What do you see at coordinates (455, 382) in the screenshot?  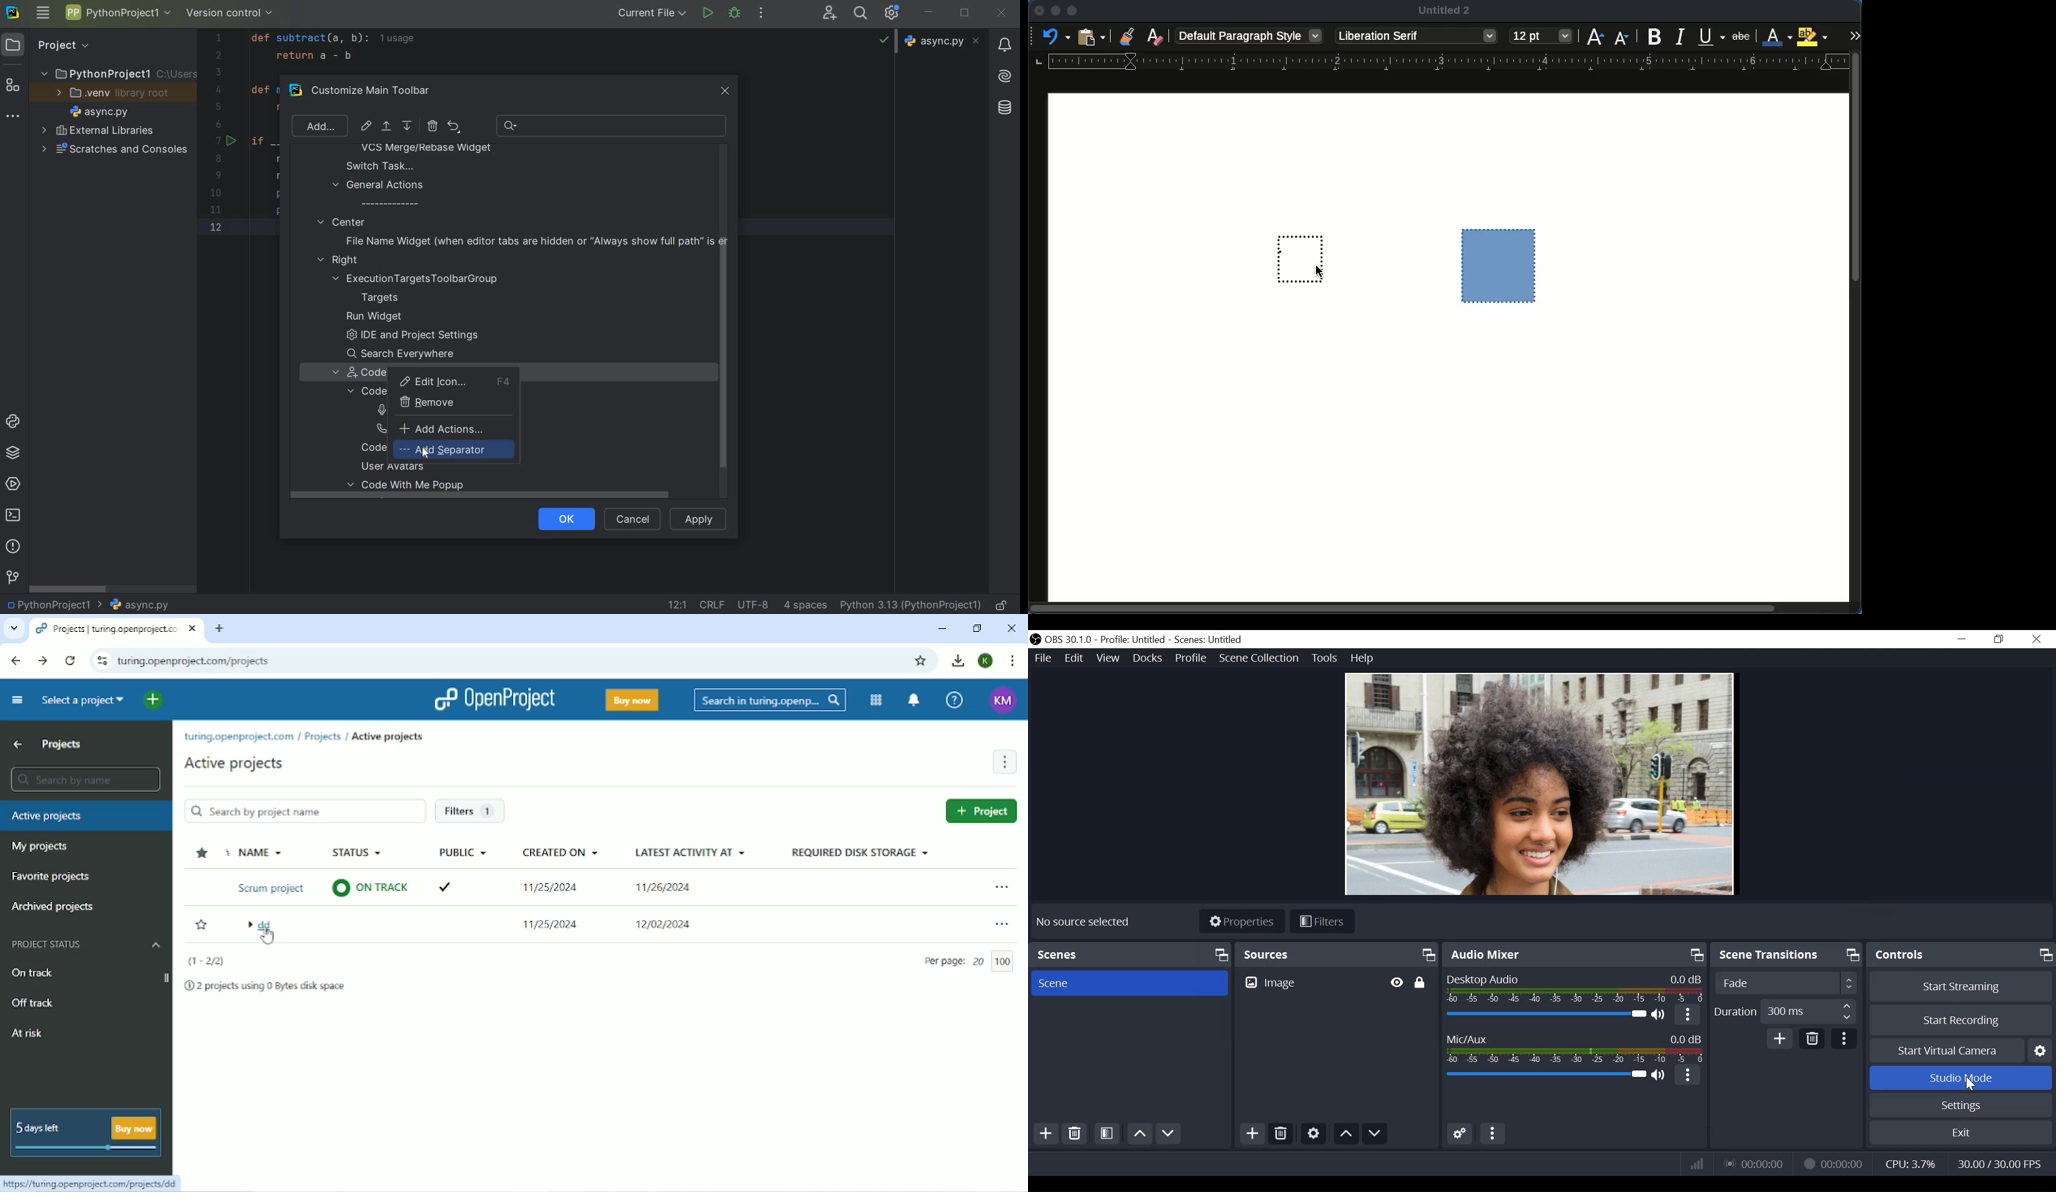 I see `edit Icon` at bounding box center [455, 382].